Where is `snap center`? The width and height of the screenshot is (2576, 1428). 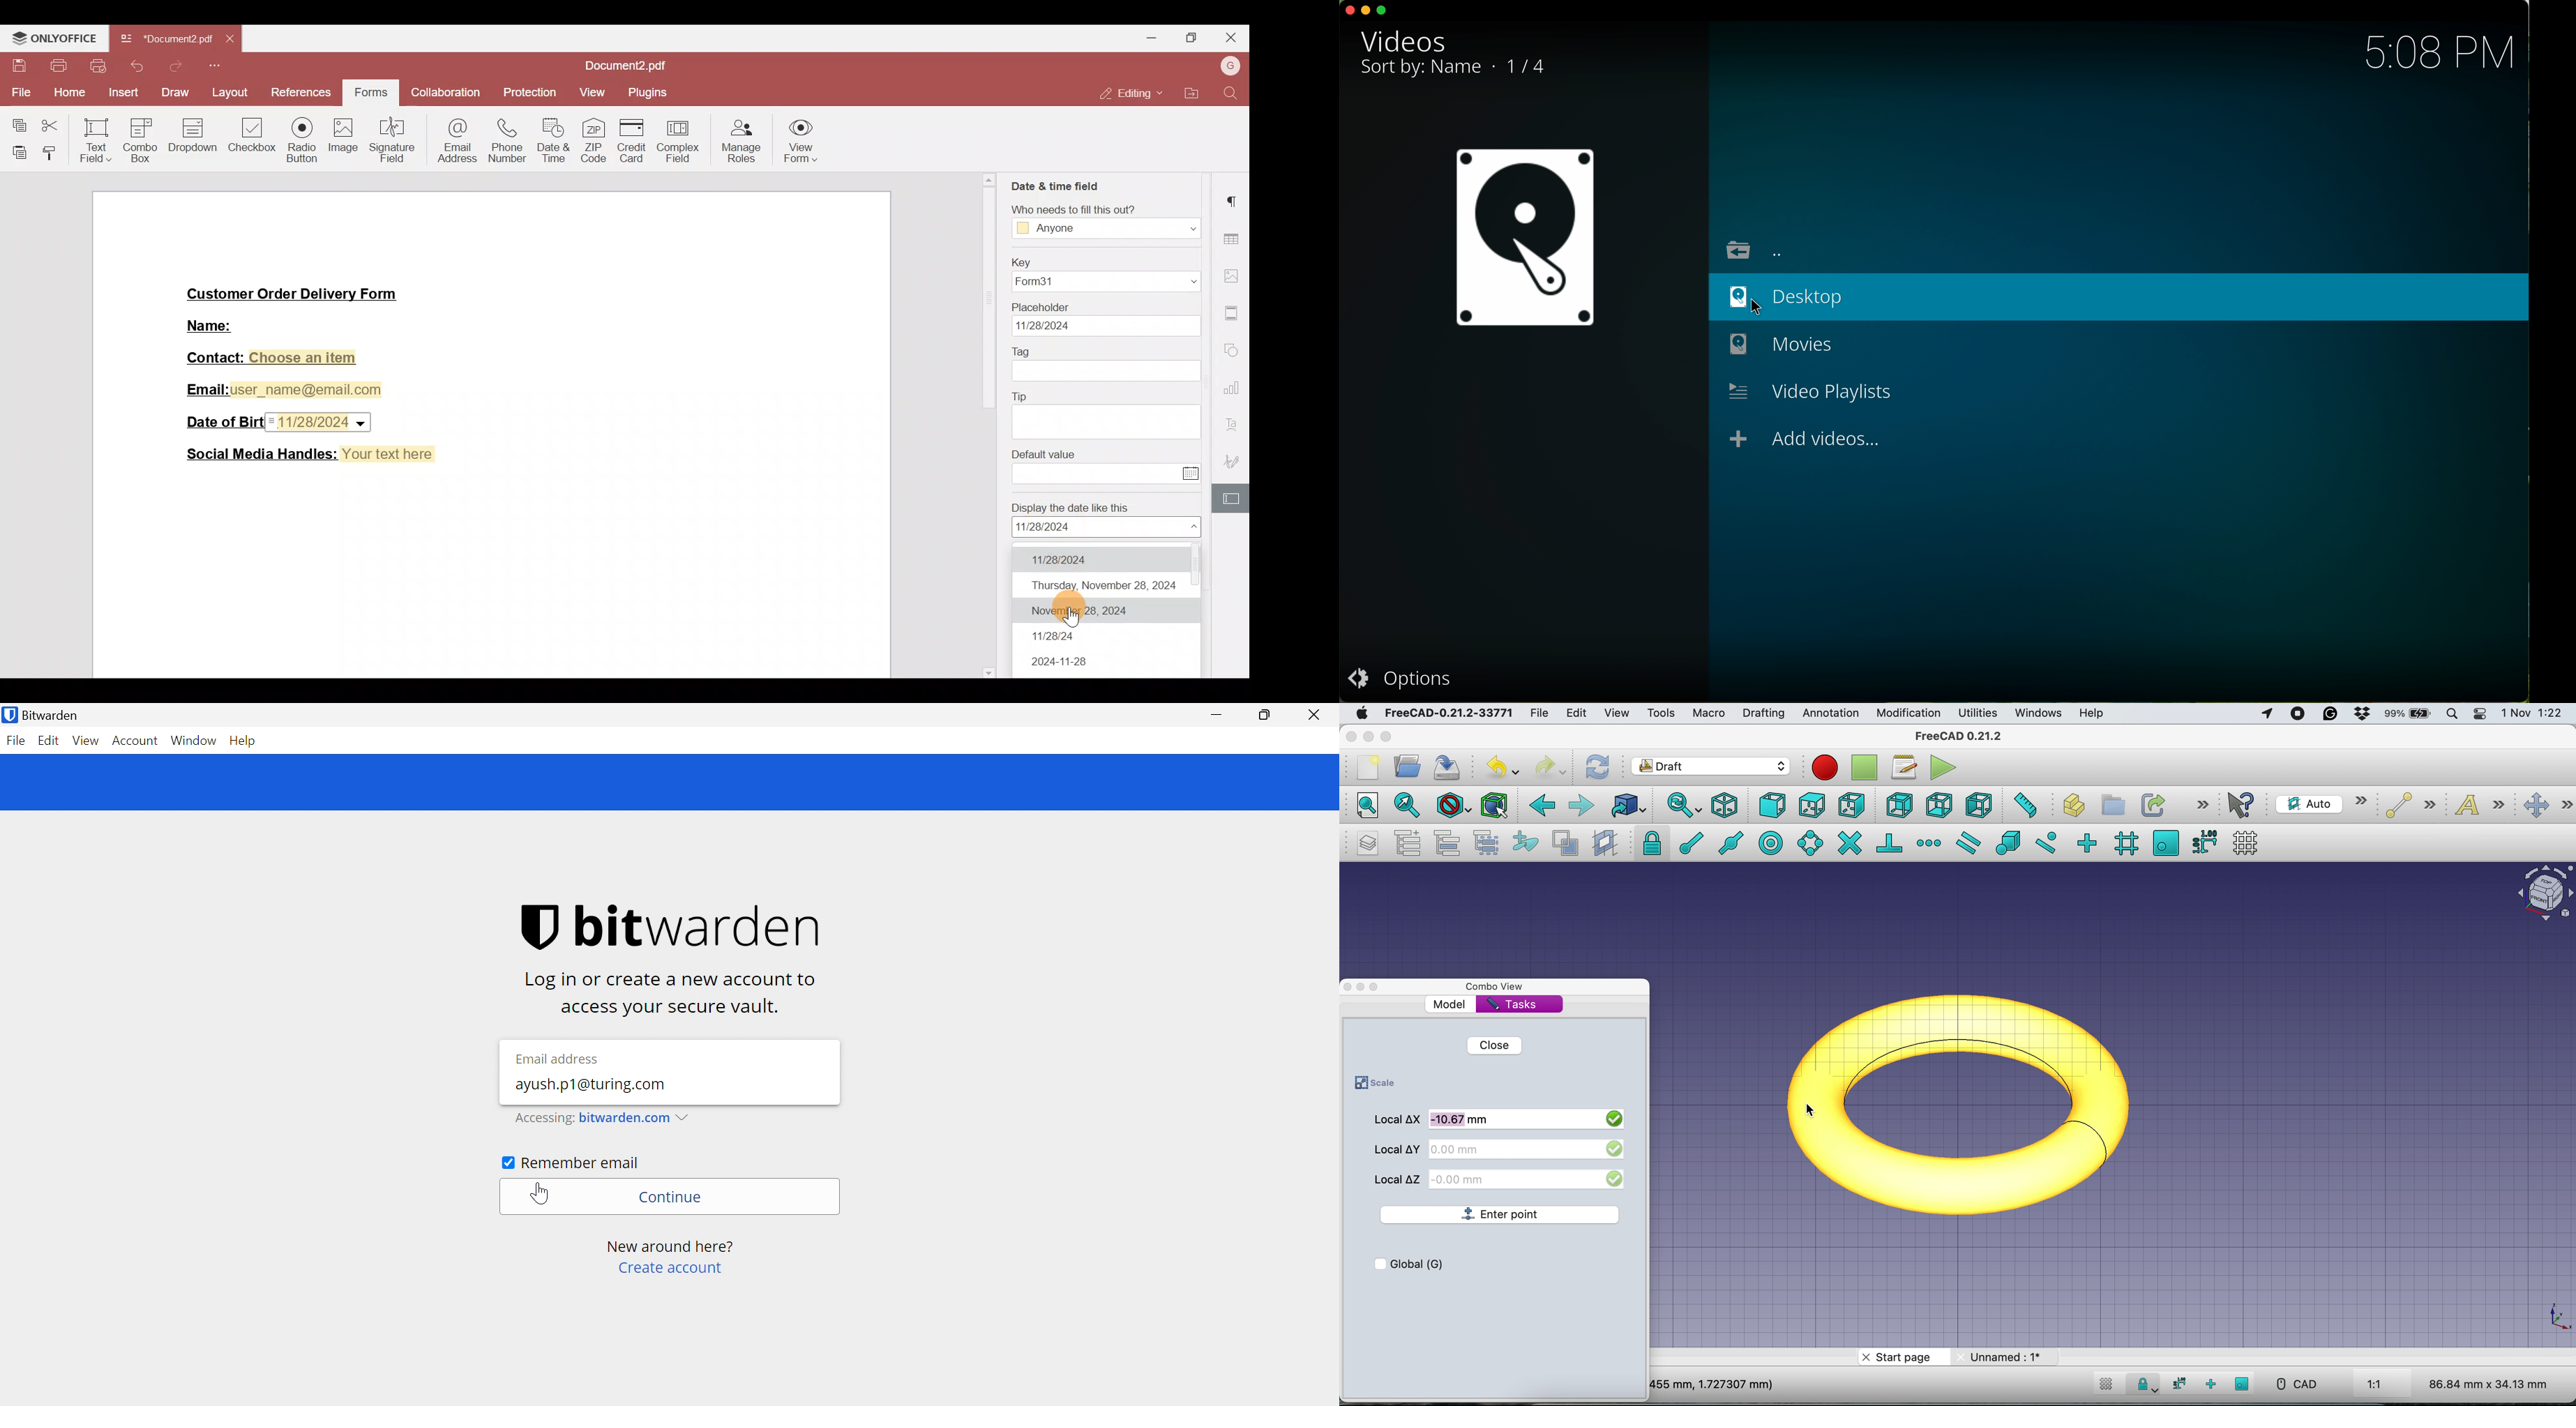 snap center is located at coordinates (1772, 843).